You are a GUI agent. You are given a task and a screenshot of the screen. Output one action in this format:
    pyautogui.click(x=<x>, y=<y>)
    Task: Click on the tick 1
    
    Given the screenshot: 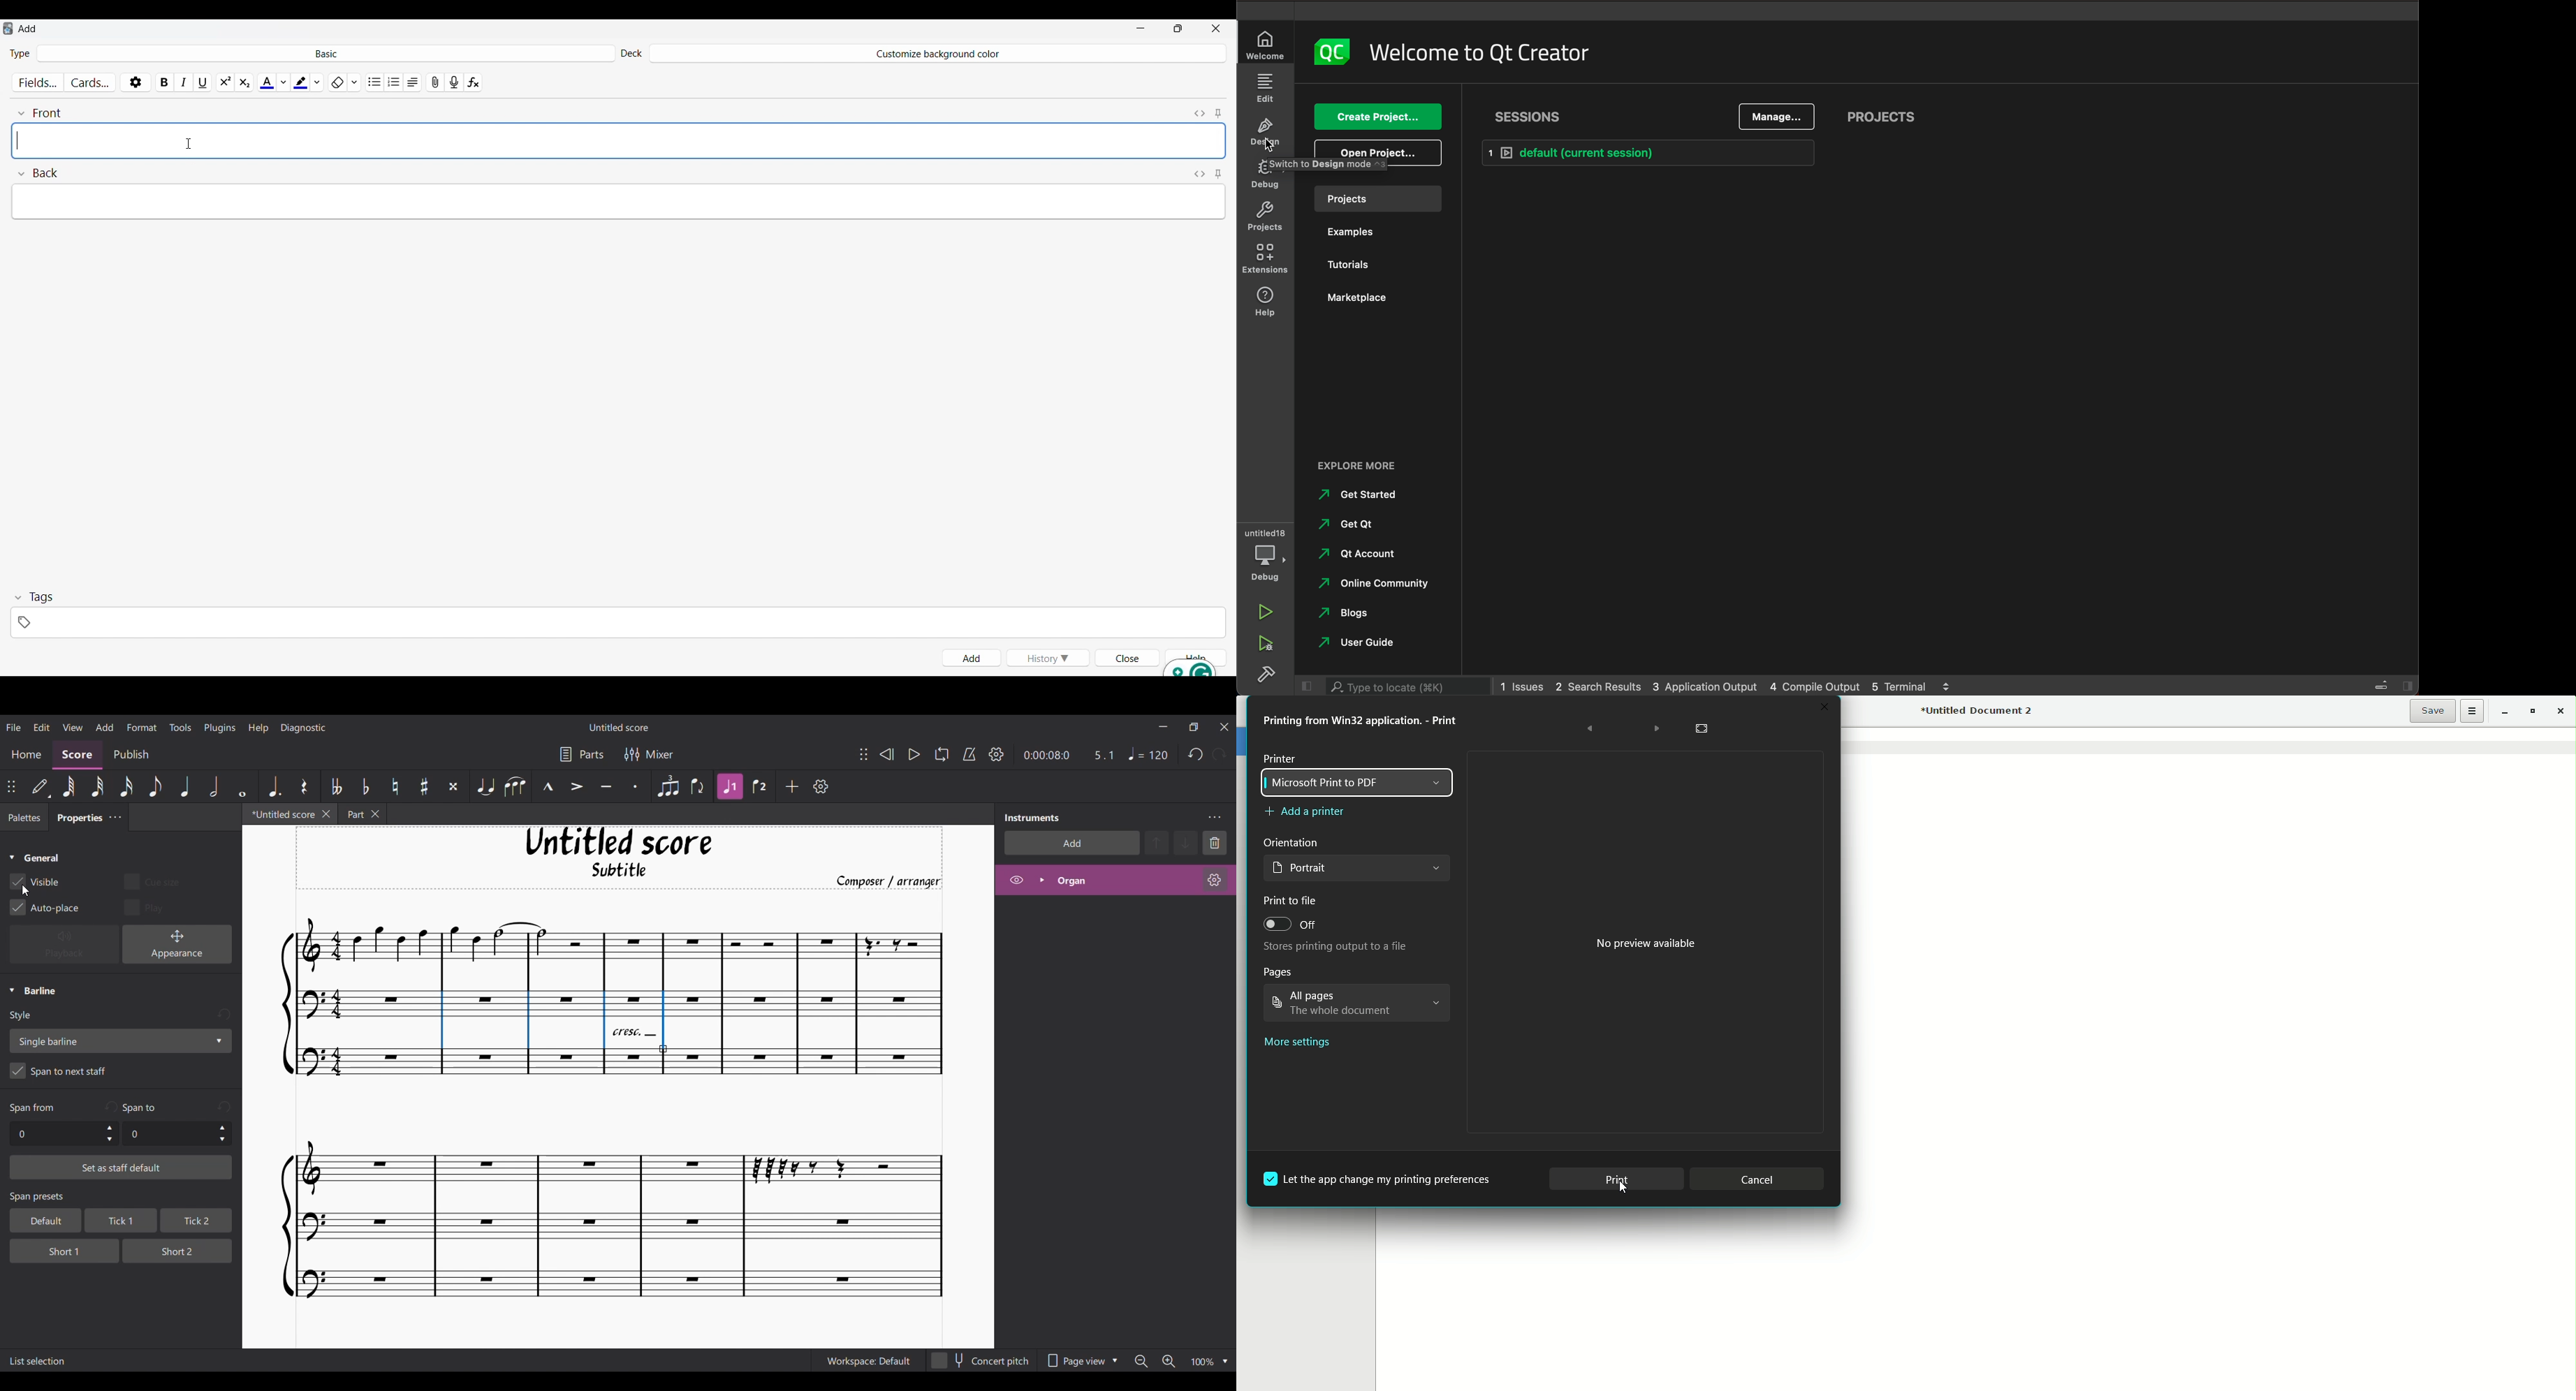 What is the action you would take?
    pyautogui.click(x=119, y=1222)
    